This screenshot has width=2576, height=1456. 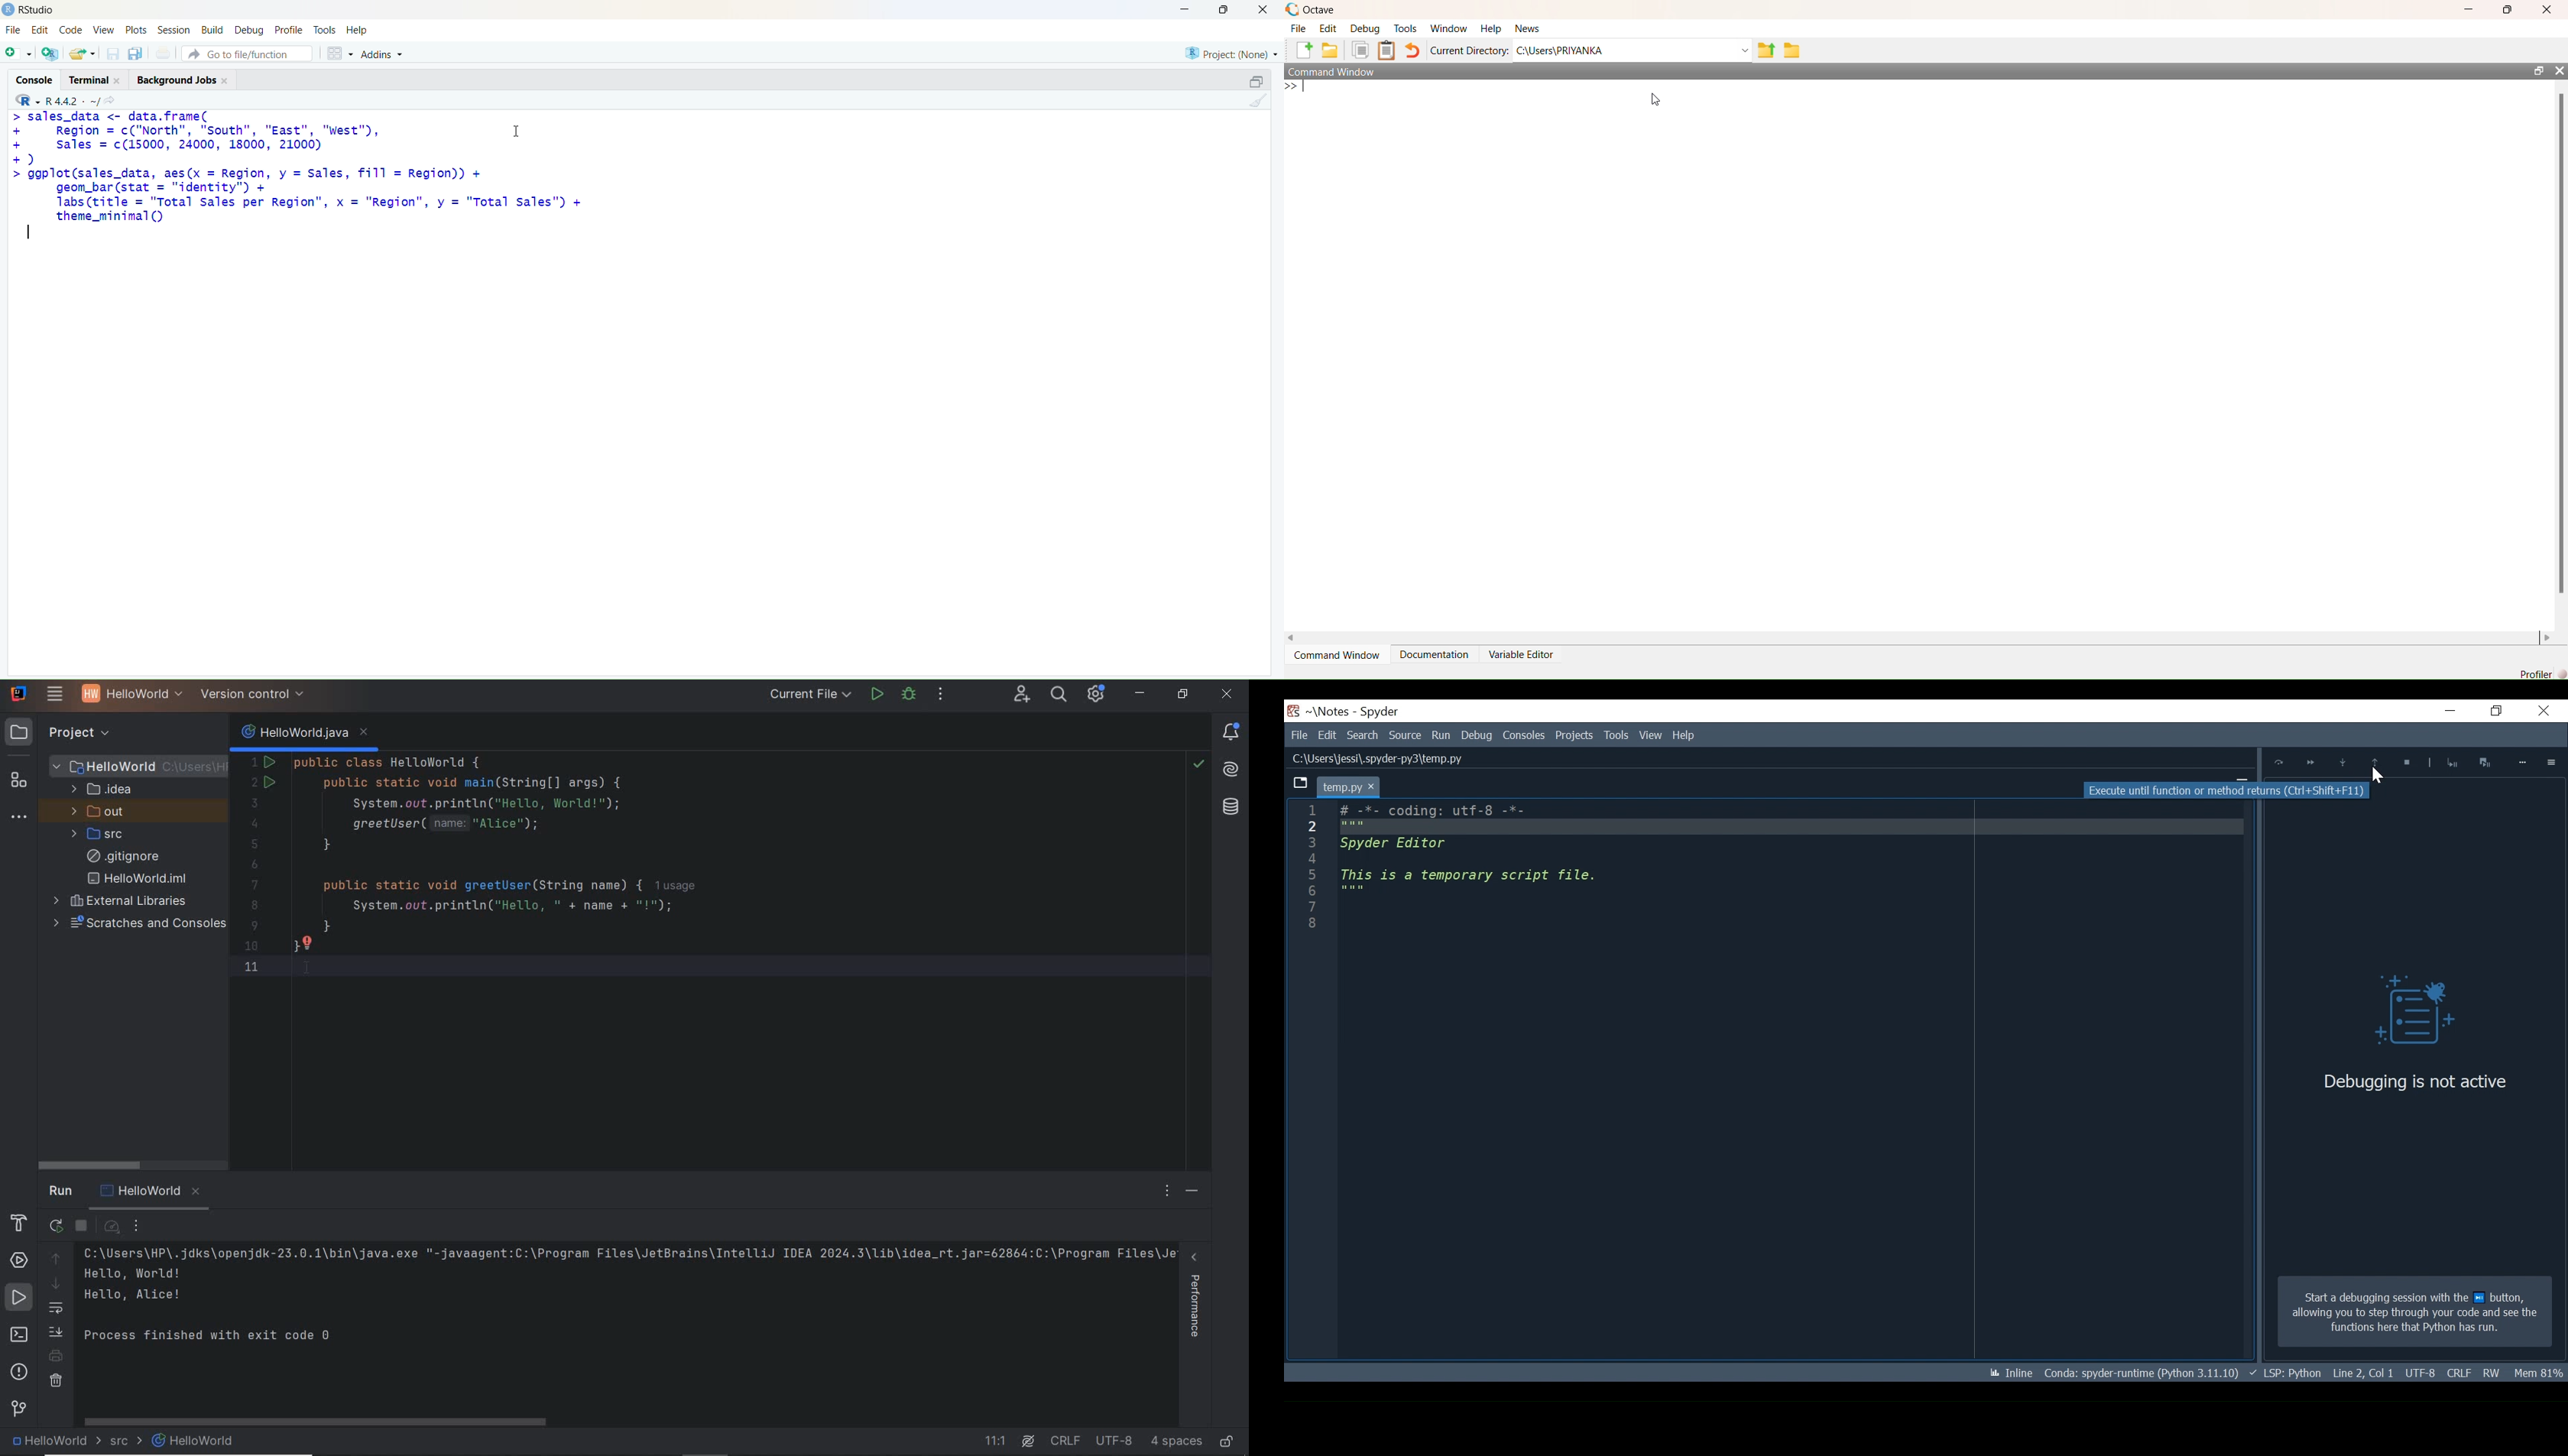 I want to click on Project: (None), so click(x=1231, y=51).